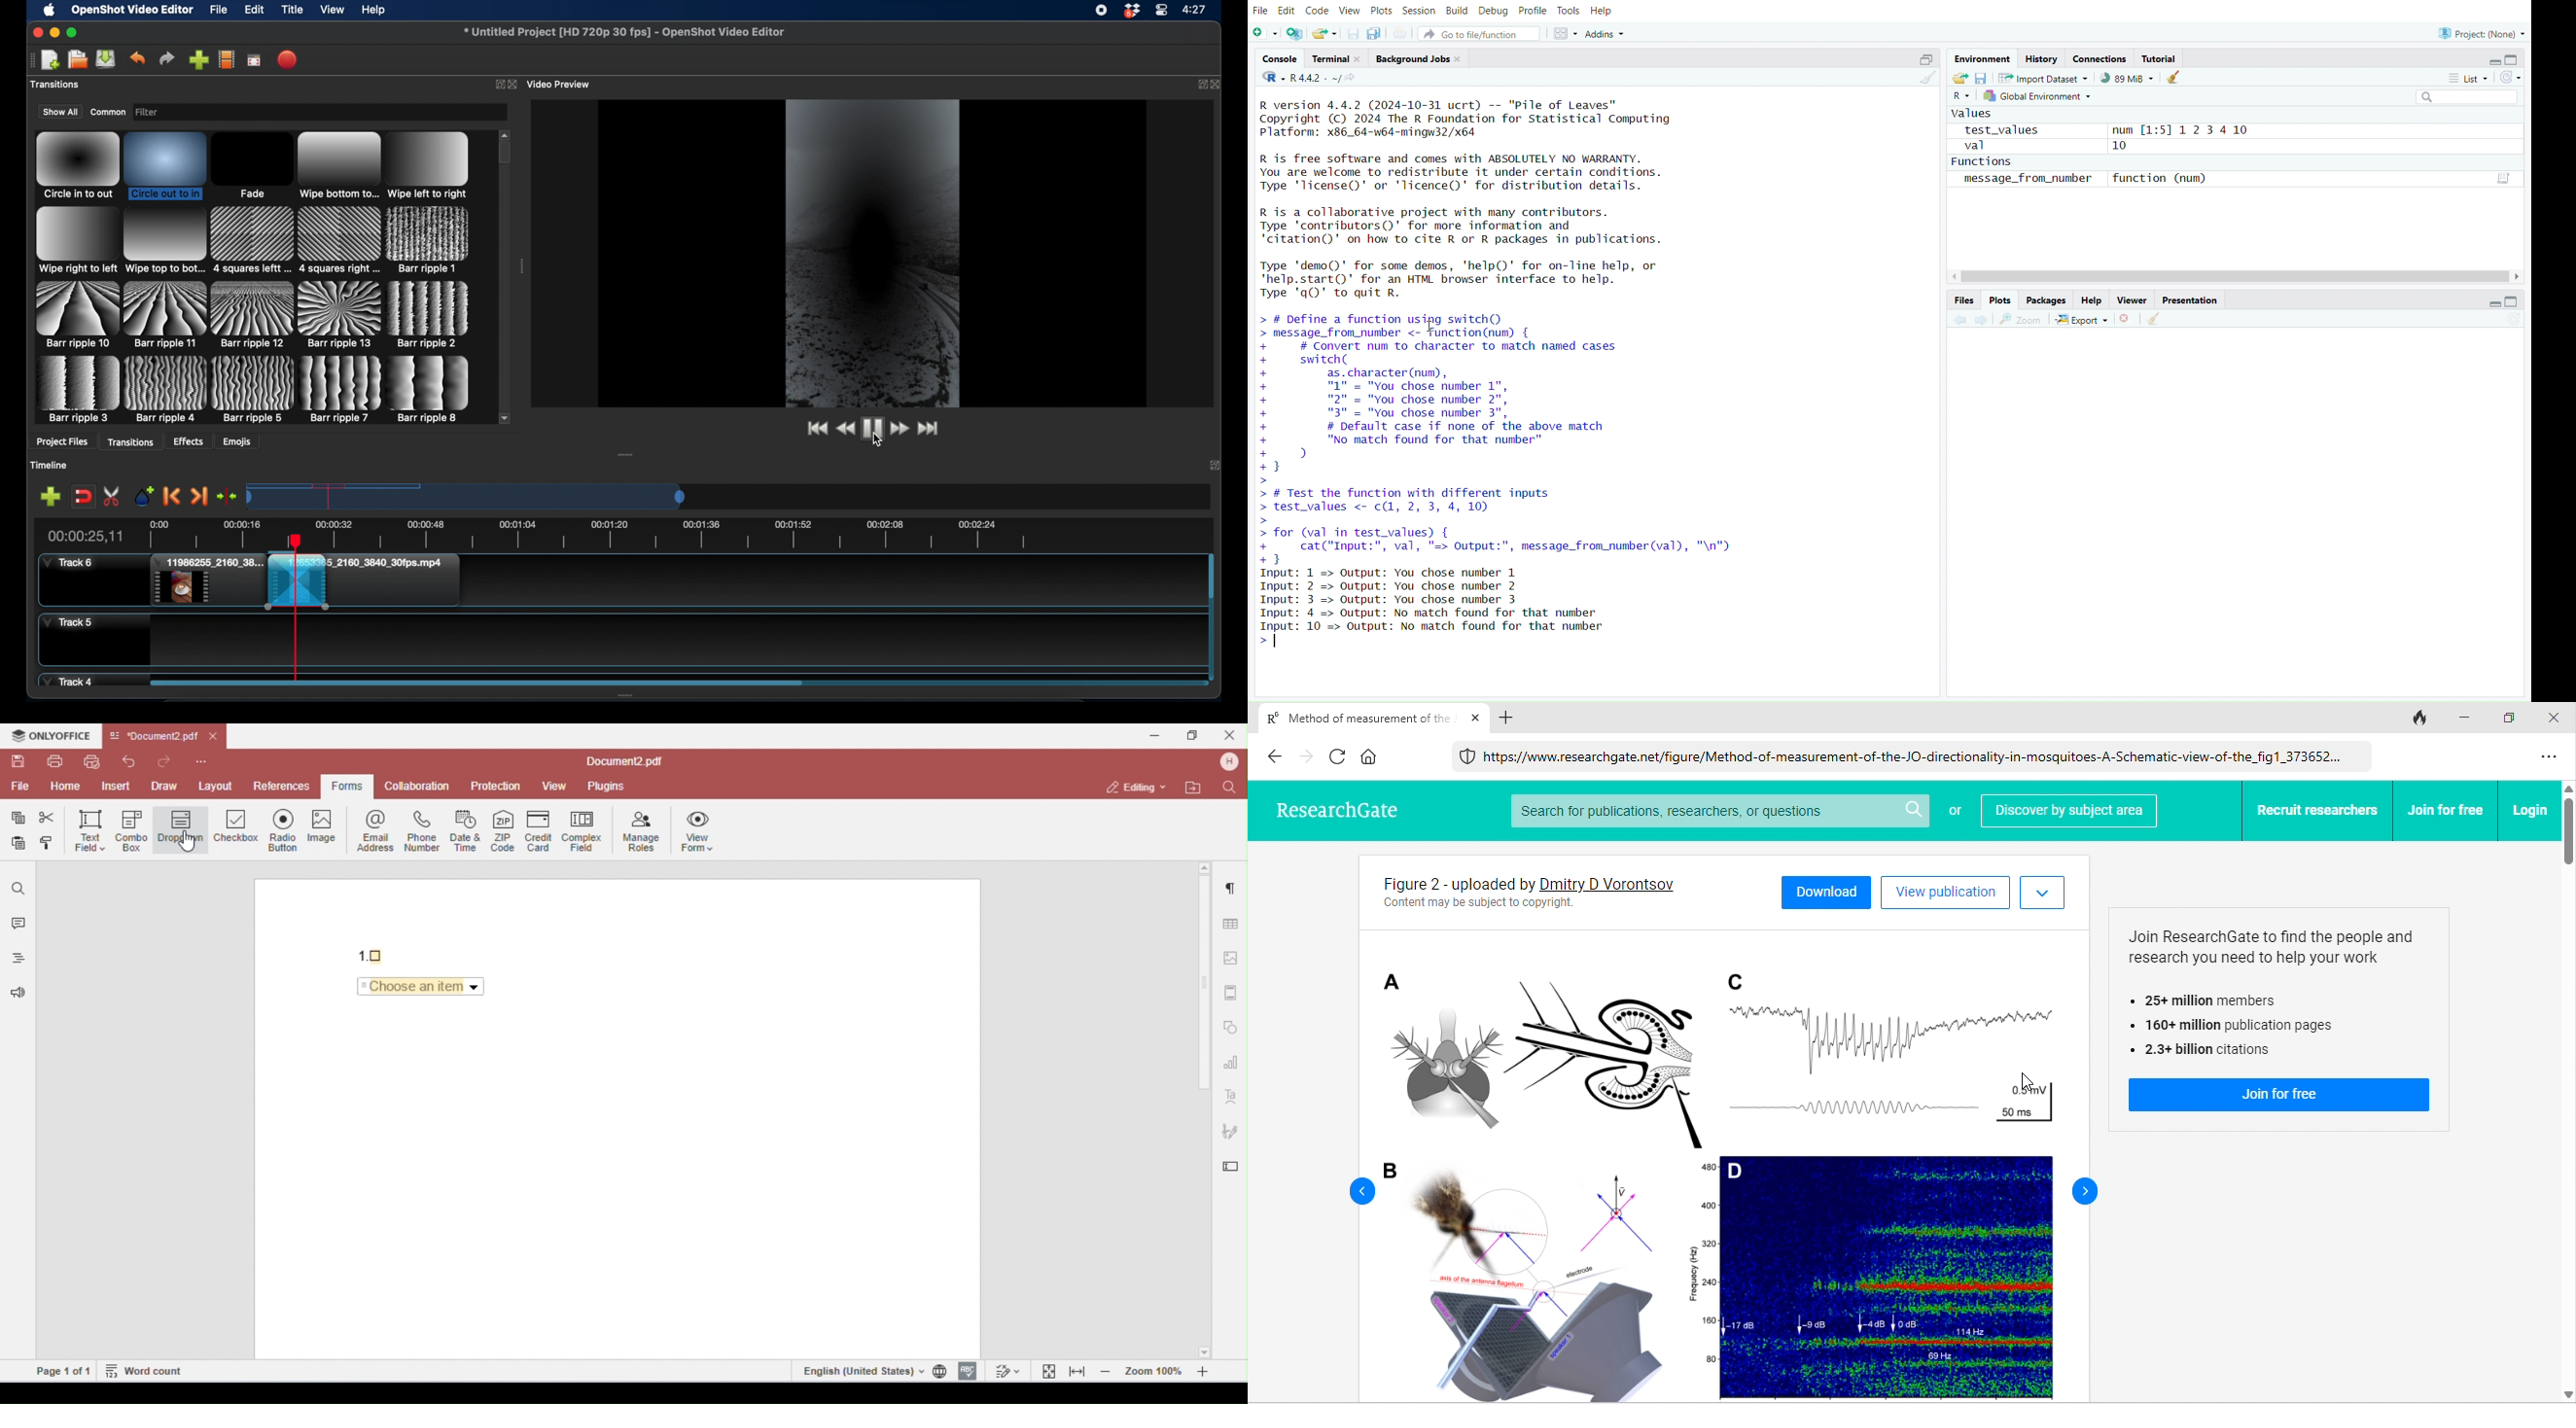 Image resolution: width=2576 pixels, height=1428 pixels. What do you see at coordinates (2126, 318) in the screenshot?
I see `Close` at bounding box center [2126, 318].